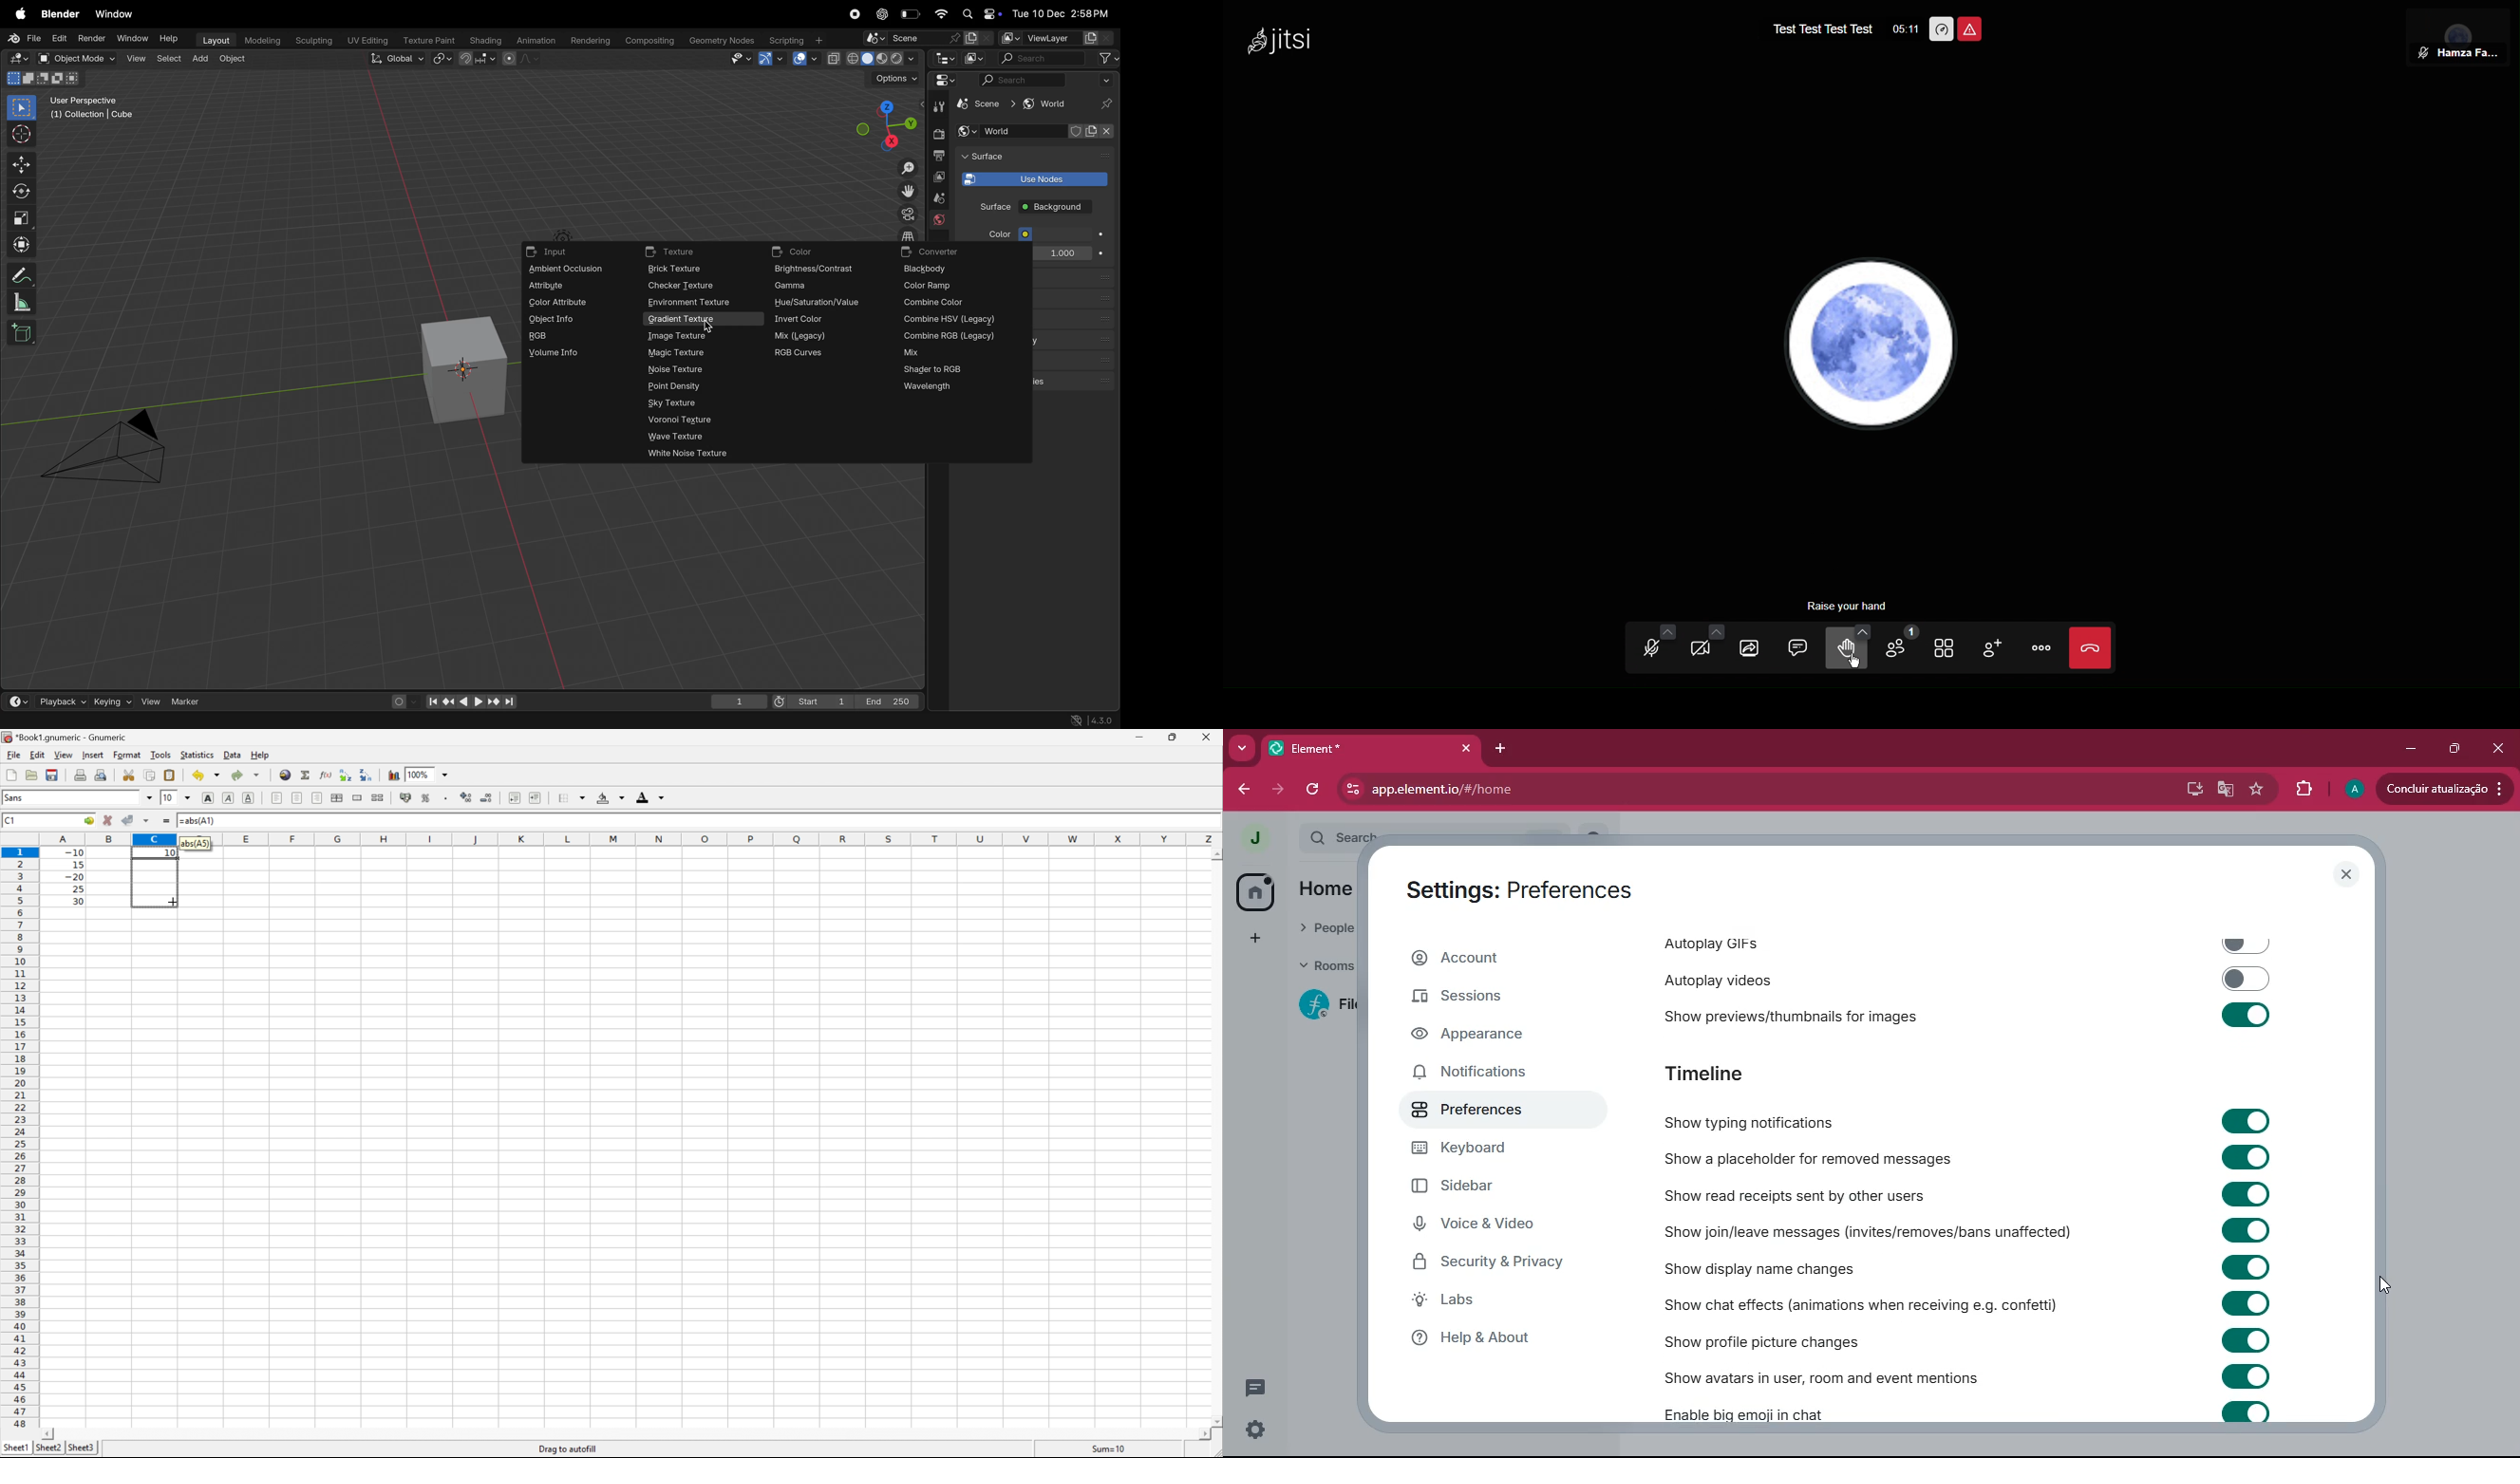 Image resolution: width=2520 pixels, height=1484 pixels. What do you see at coordinates (2495, 747) in the screenshot?
I see `close` at bounding box center [2495, 747].